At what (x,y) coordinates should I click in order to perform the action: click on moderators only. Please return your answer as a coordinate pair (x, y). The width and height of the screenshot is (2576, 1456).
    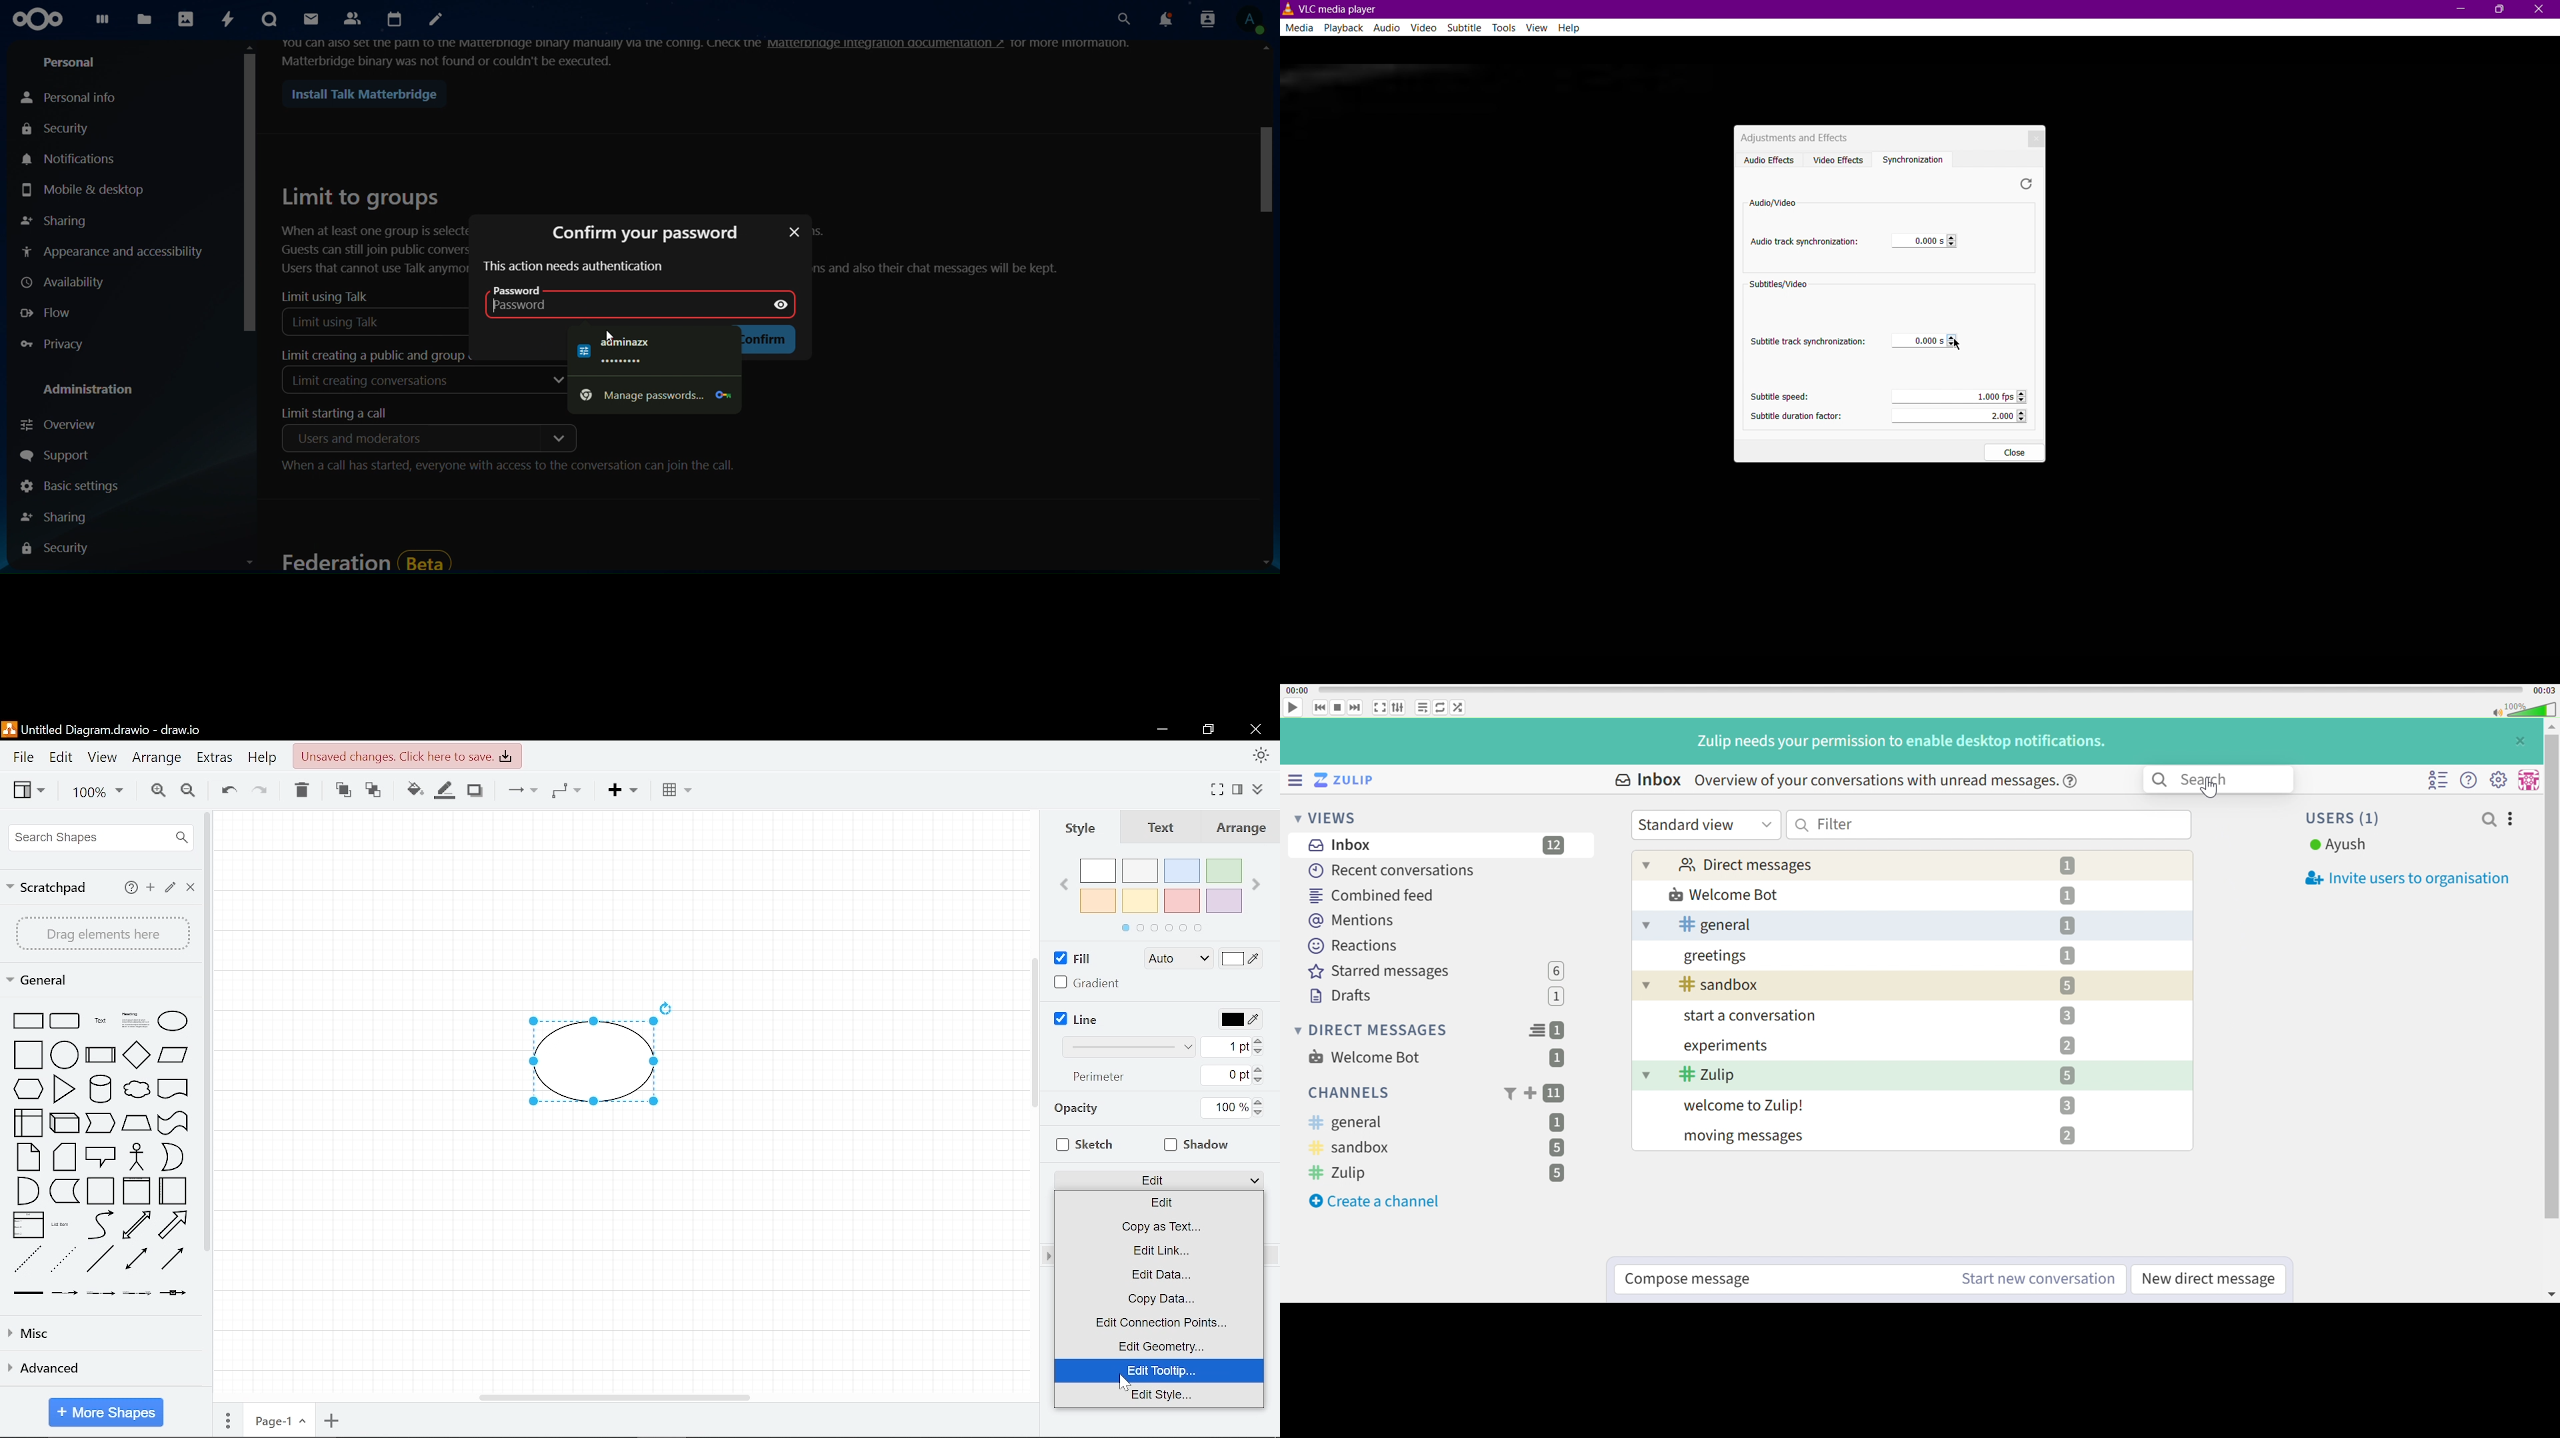
    Looking at the image, I should click on (351, 439).